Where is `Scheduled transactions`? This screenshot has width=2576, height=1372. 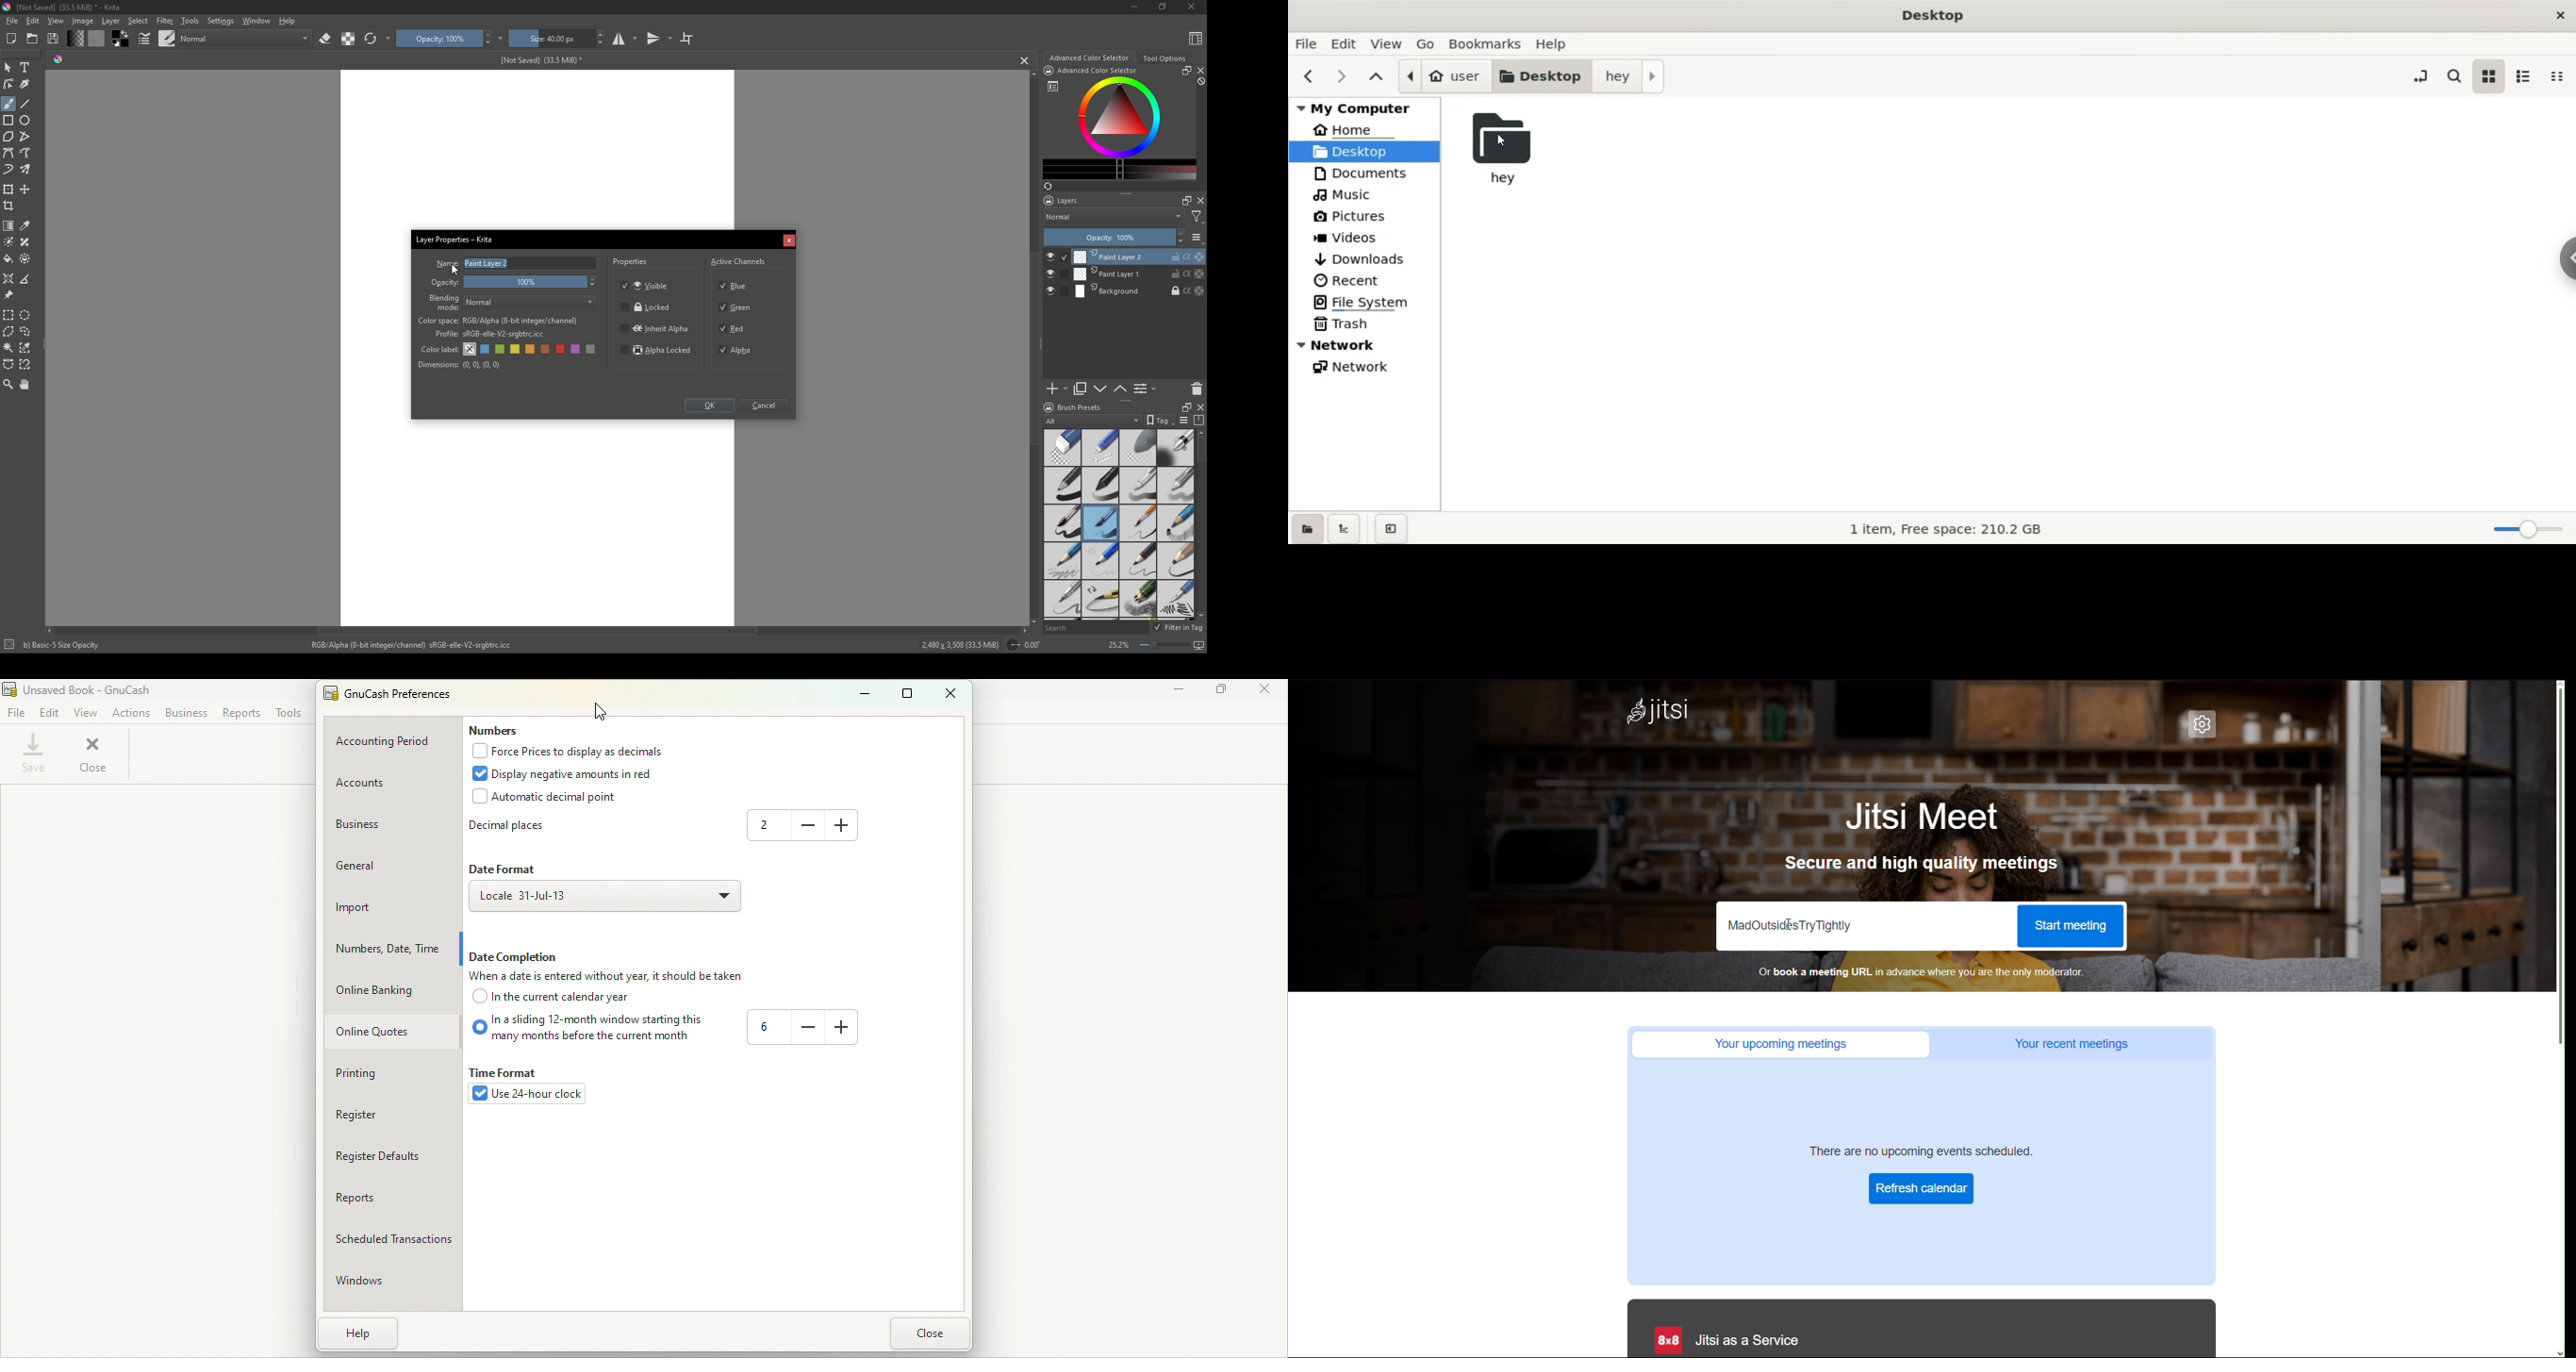
Scheduled transactions is located at coordinates (396, 1237).